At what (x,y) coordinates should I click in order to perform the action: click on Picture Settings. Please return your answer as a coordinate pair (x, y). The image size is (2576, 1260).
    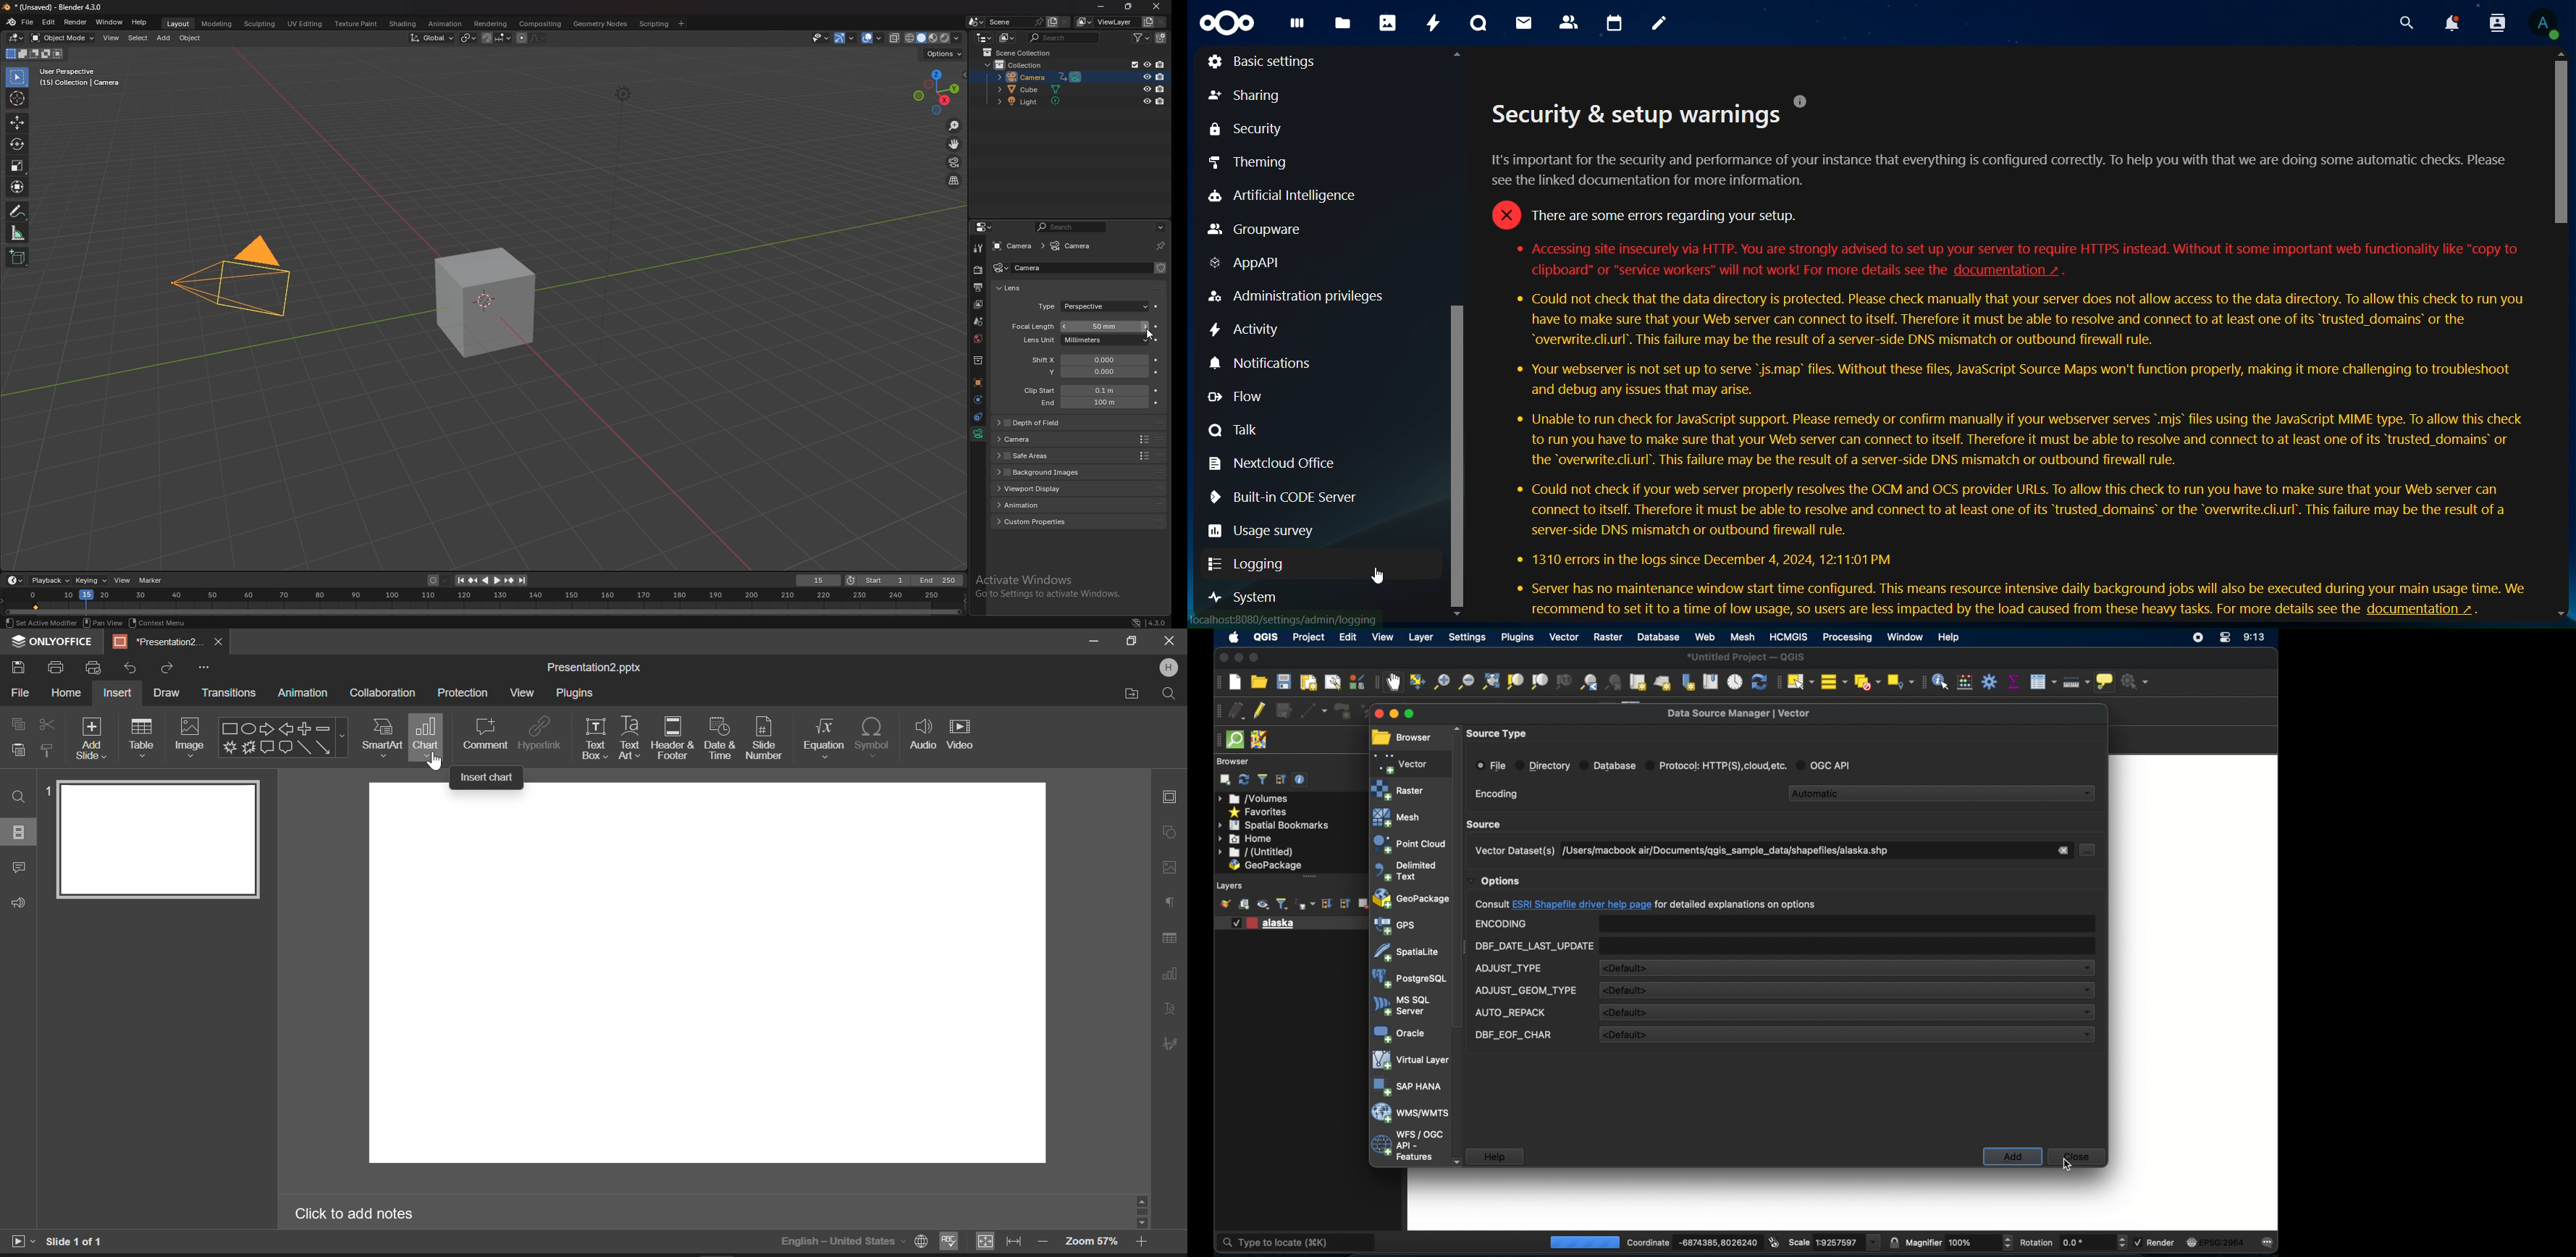
    Looking at the image, I should click on (1167, 867).